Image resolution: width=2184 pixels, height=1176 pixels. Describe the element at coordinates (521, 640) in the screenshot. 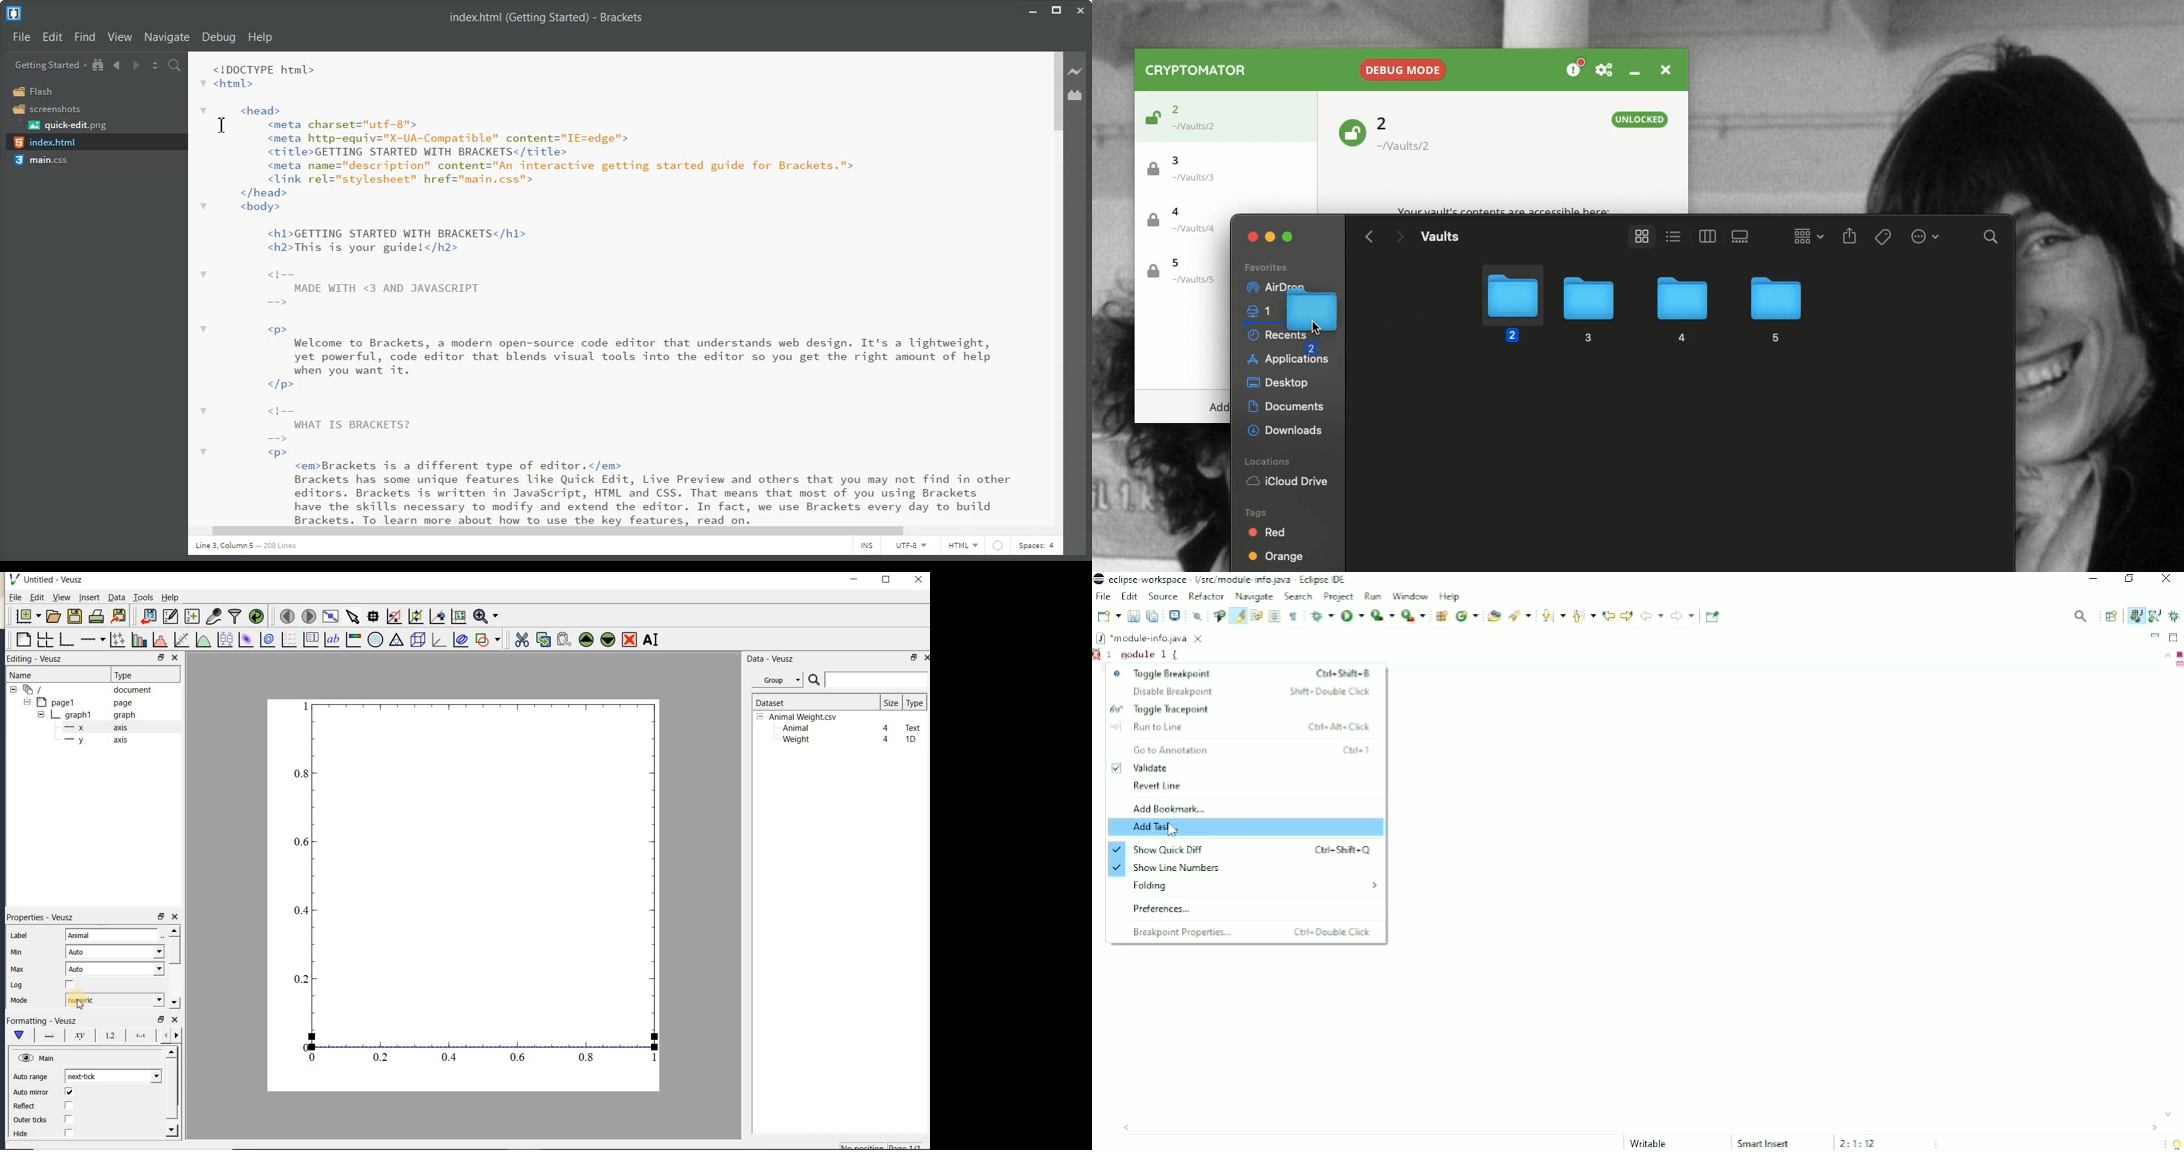

I see `cut the selected widget` at that location.